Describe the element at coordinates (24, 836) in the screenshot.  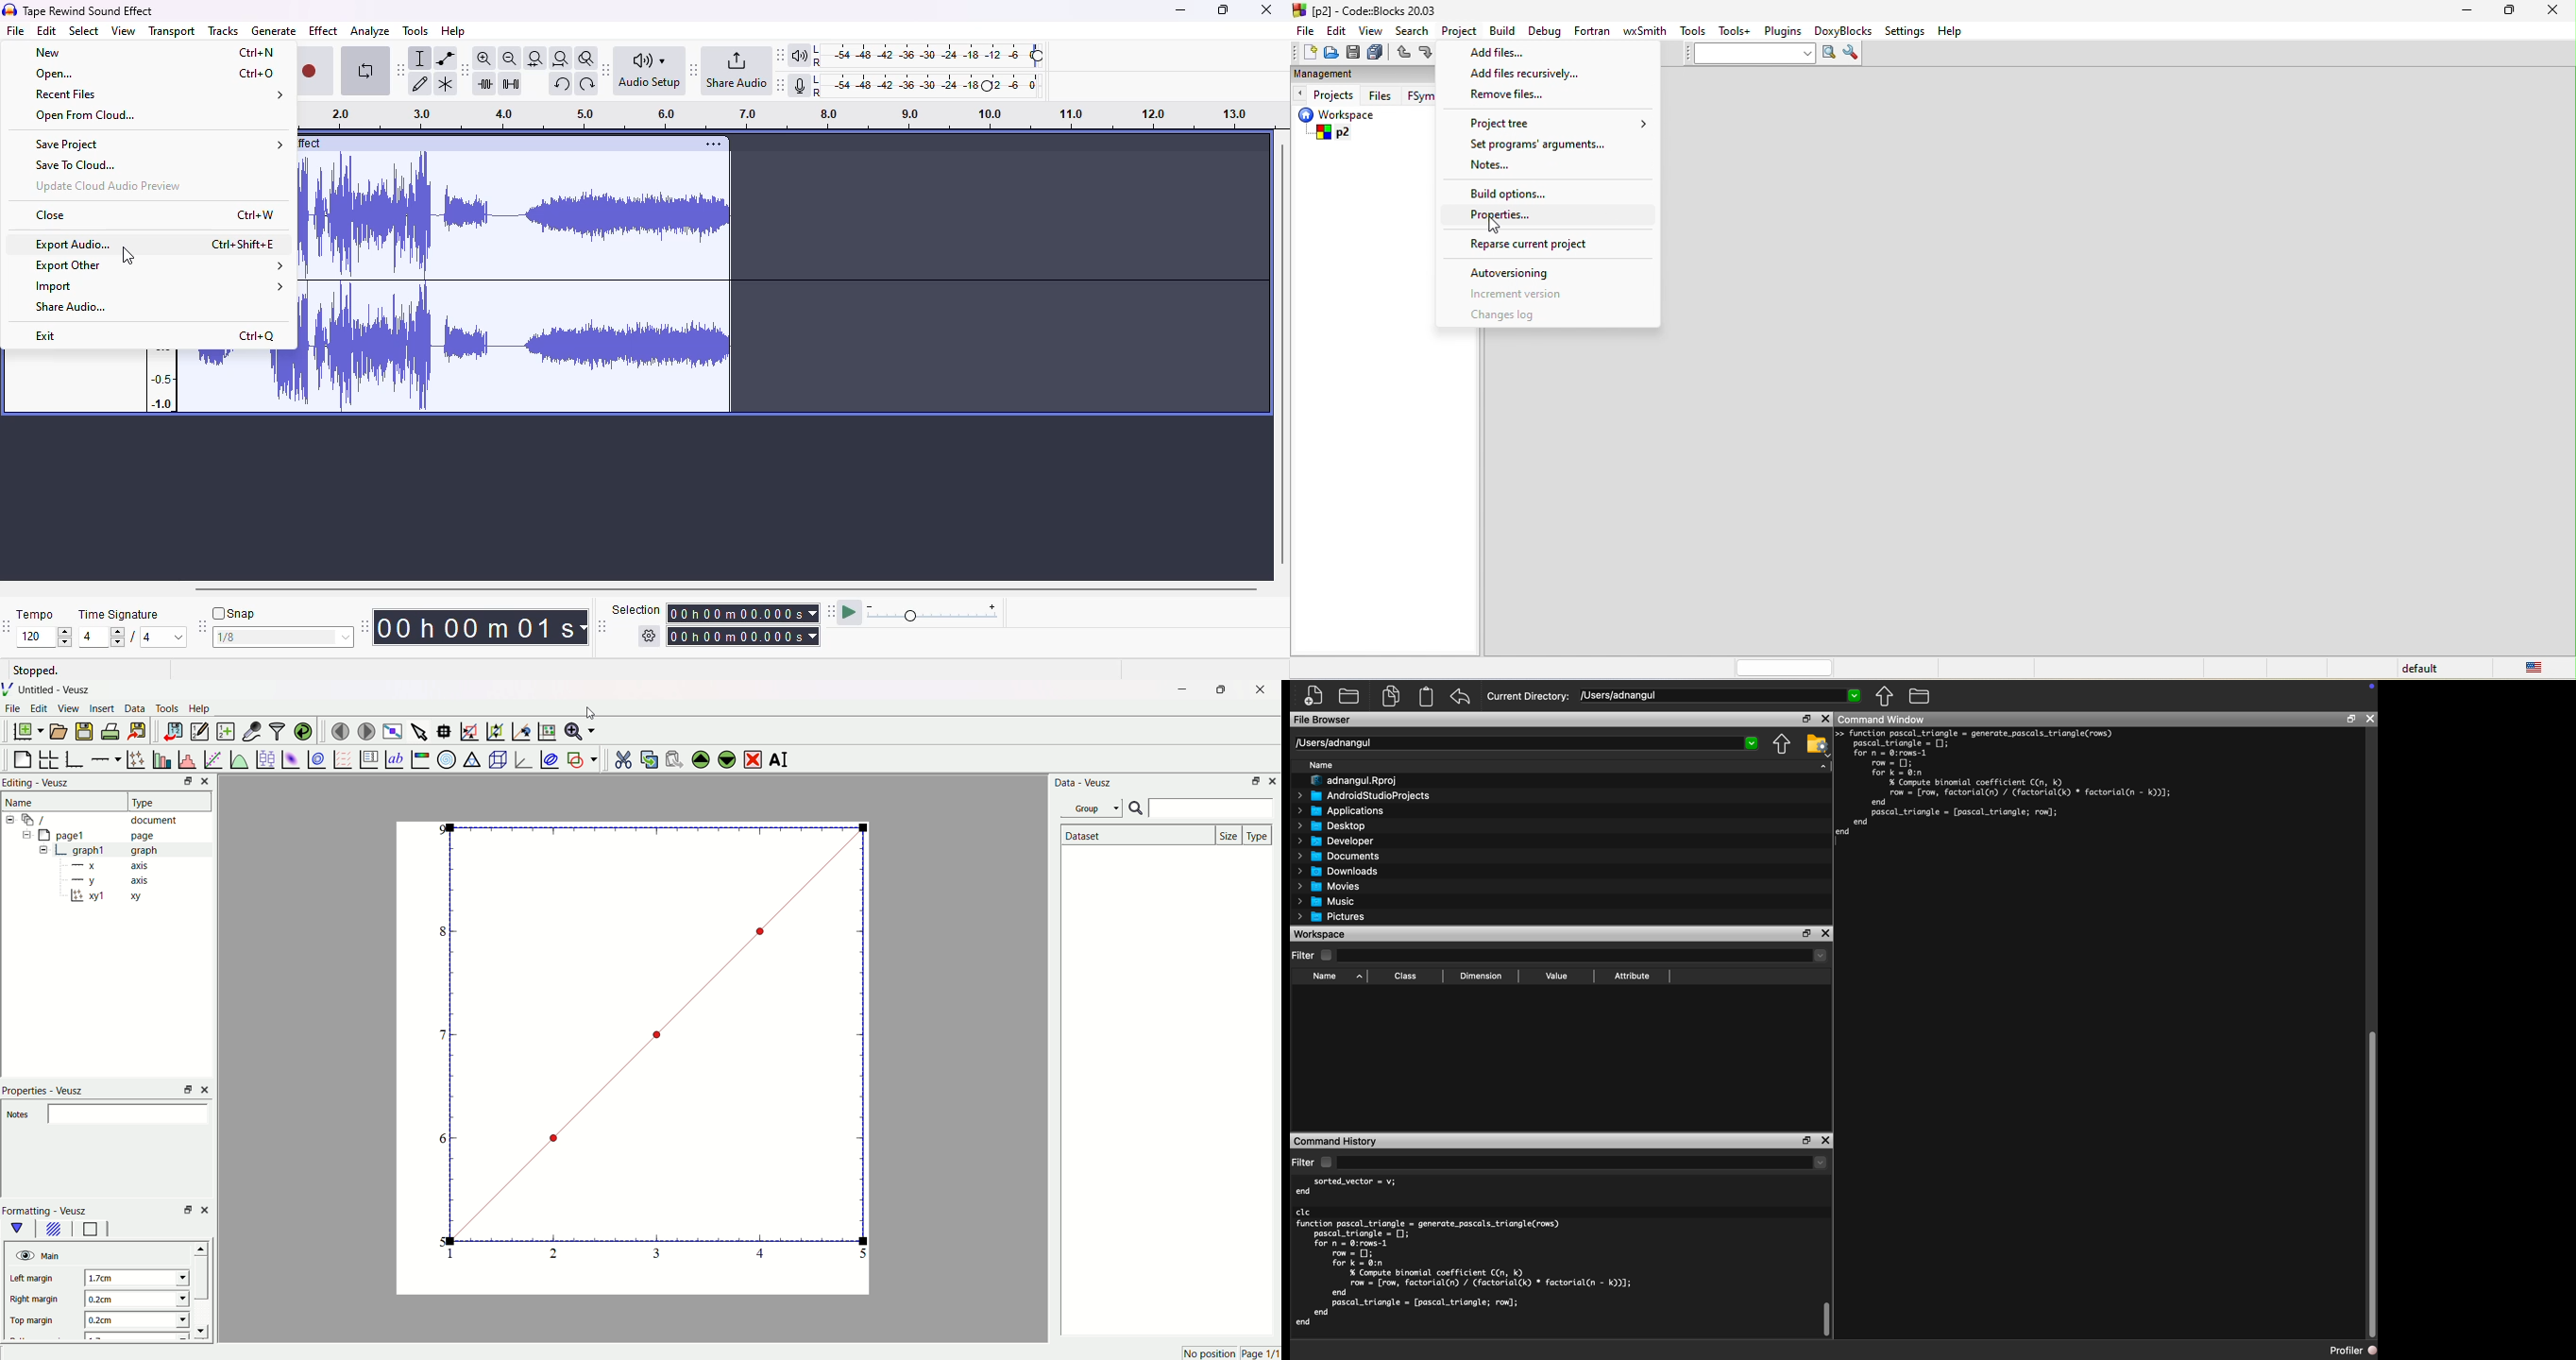
I see `collapse` at that location.